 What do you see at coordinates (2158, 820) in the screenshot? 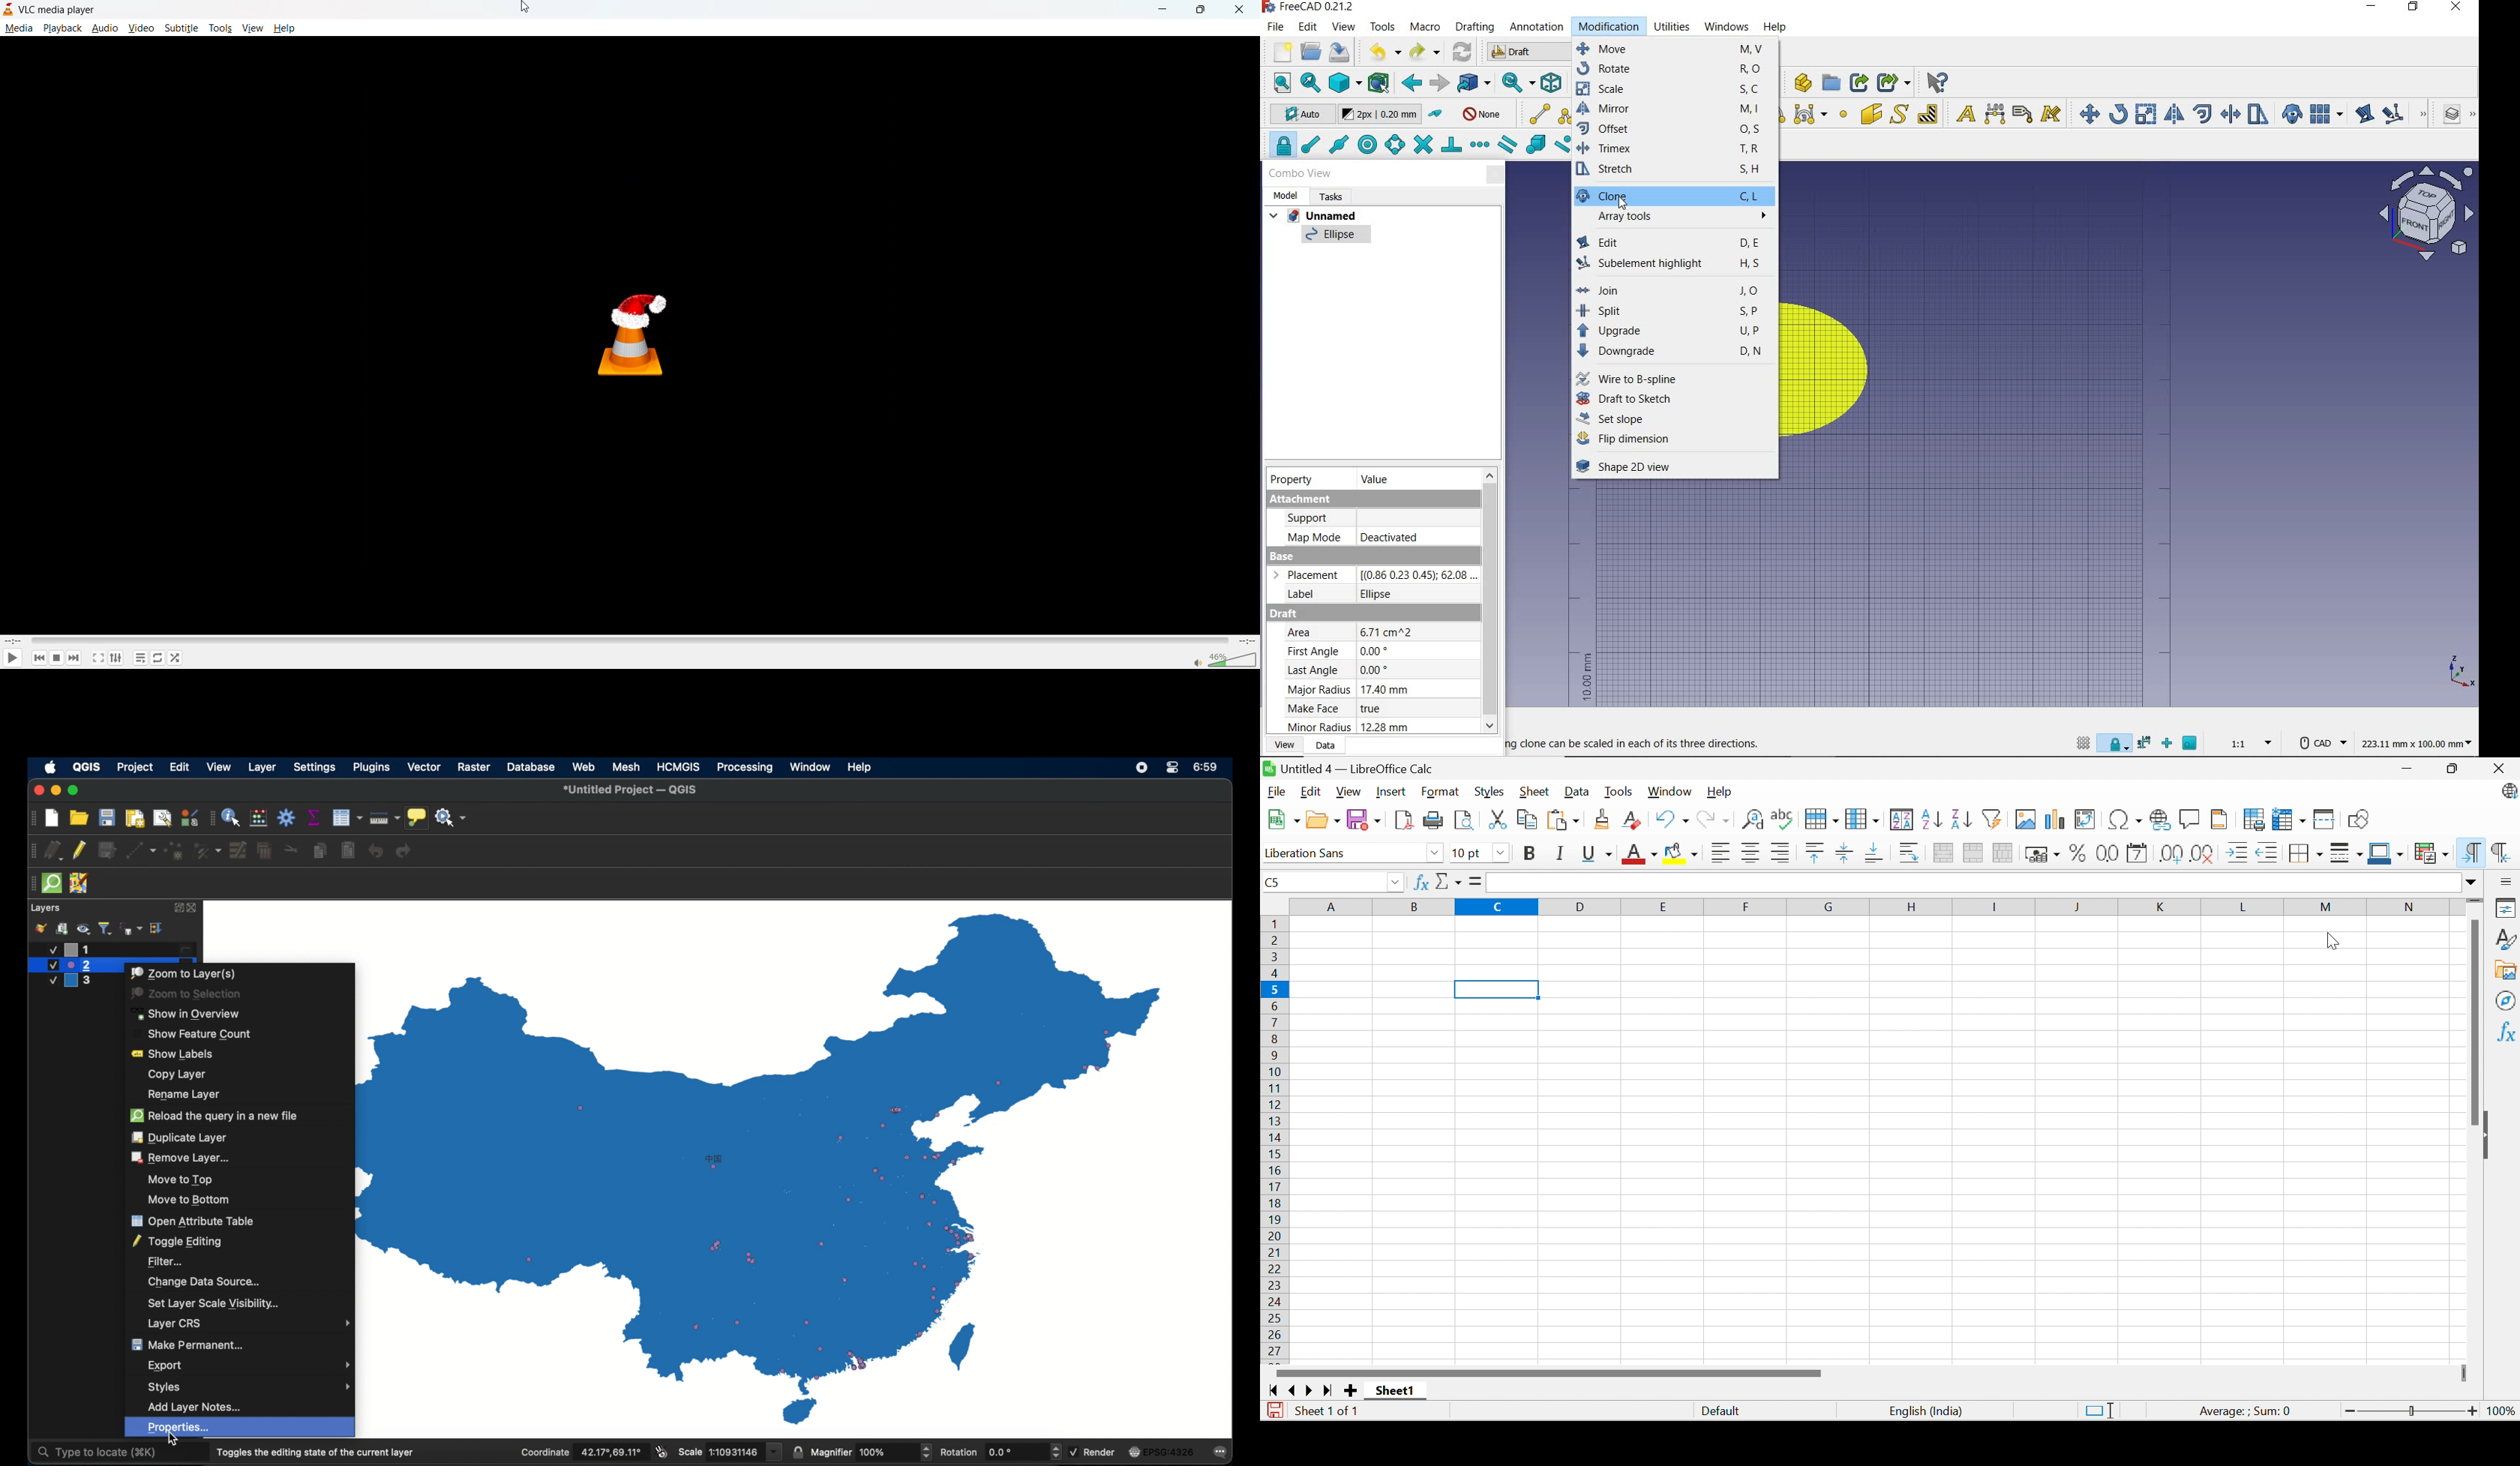
I see `Insert hyperlink` at bounding box center [2158, 820].